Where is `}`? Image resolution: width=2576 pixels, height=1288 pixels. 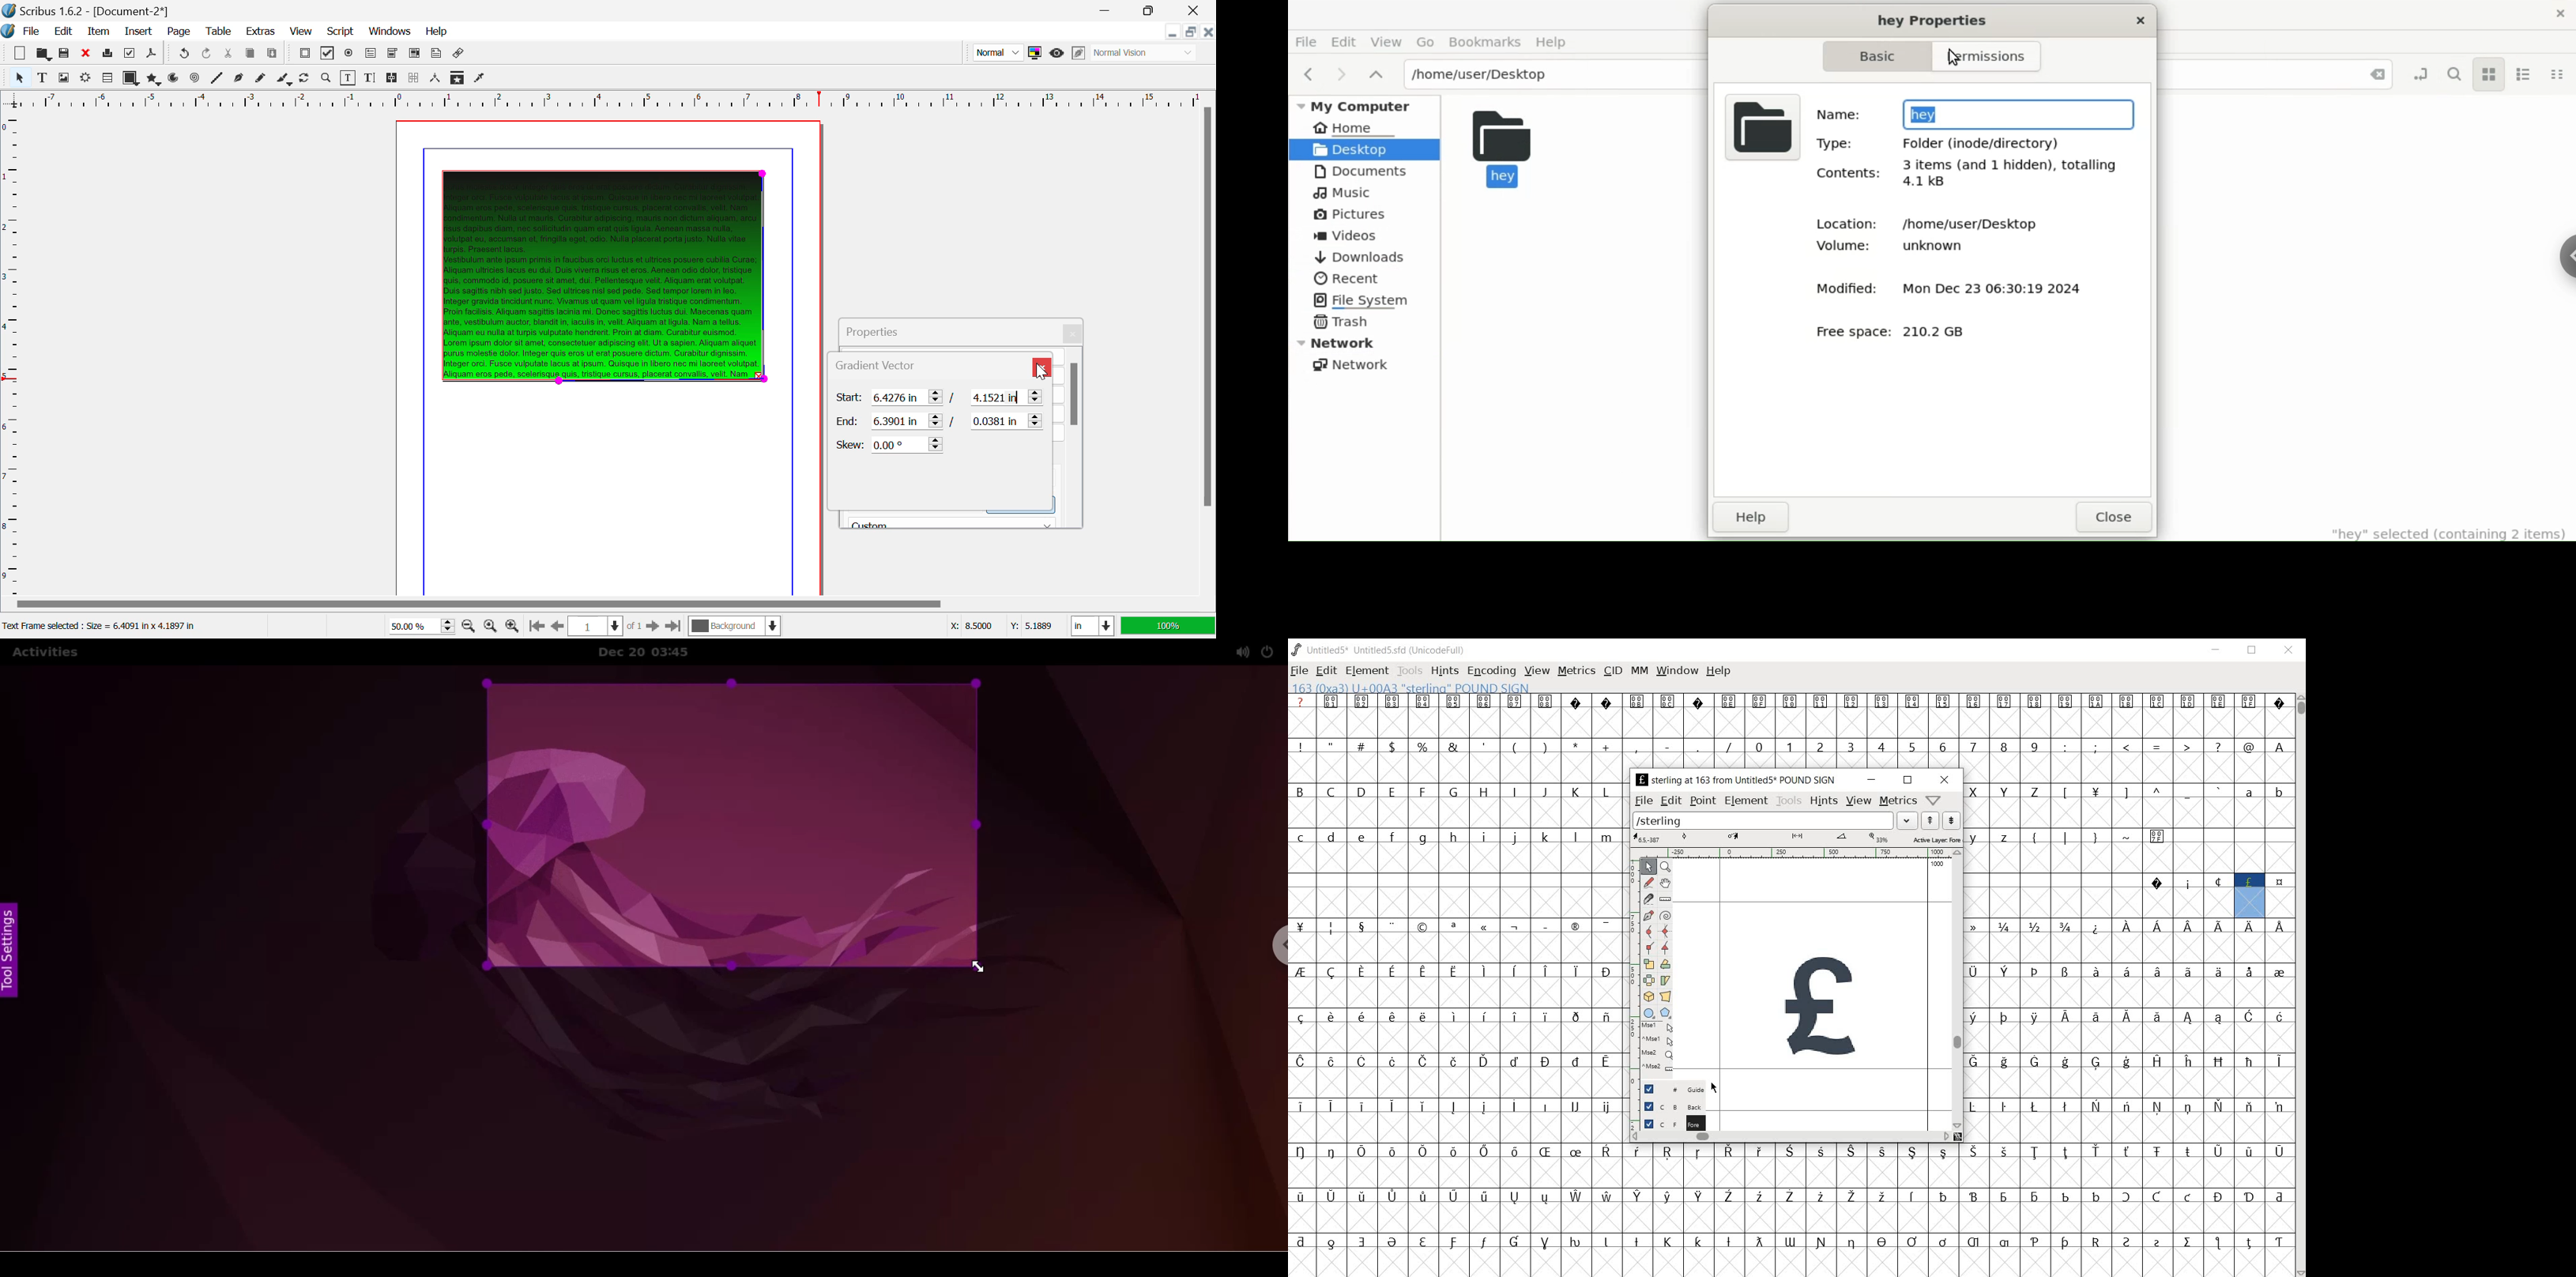
} is located at coordinates (2095, 836).